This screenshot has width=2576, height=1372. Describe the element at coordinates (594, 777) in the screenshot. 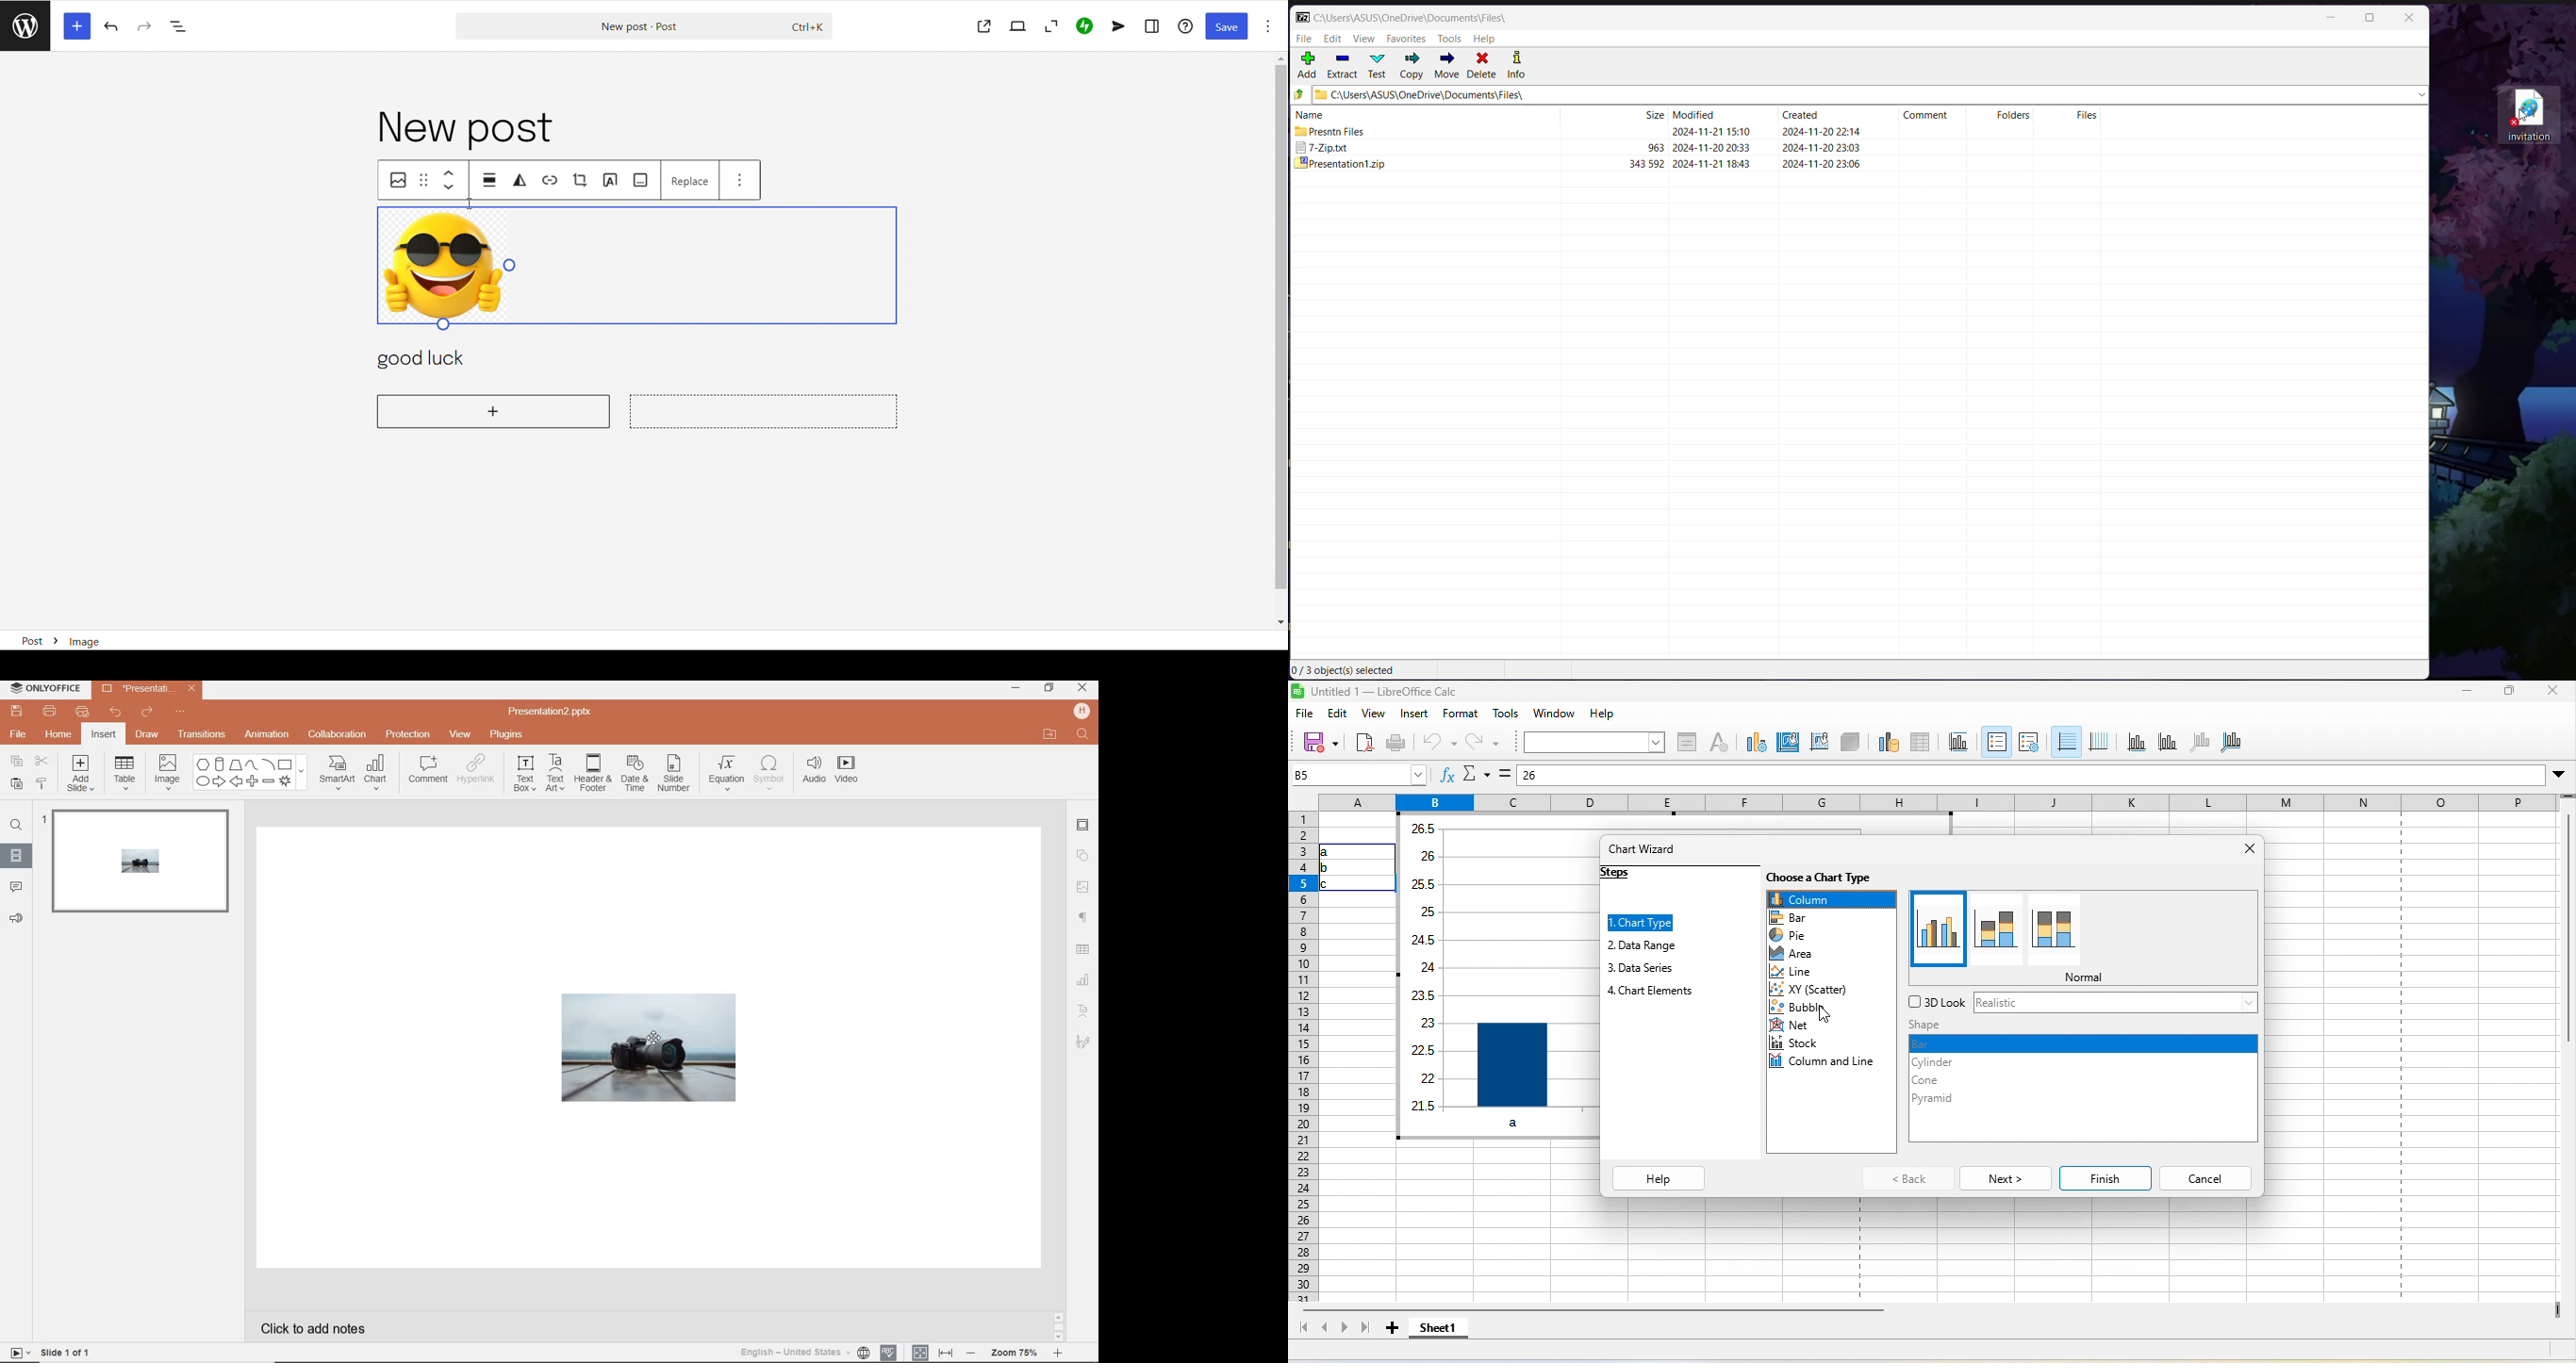

I see `header & footer` at that location.